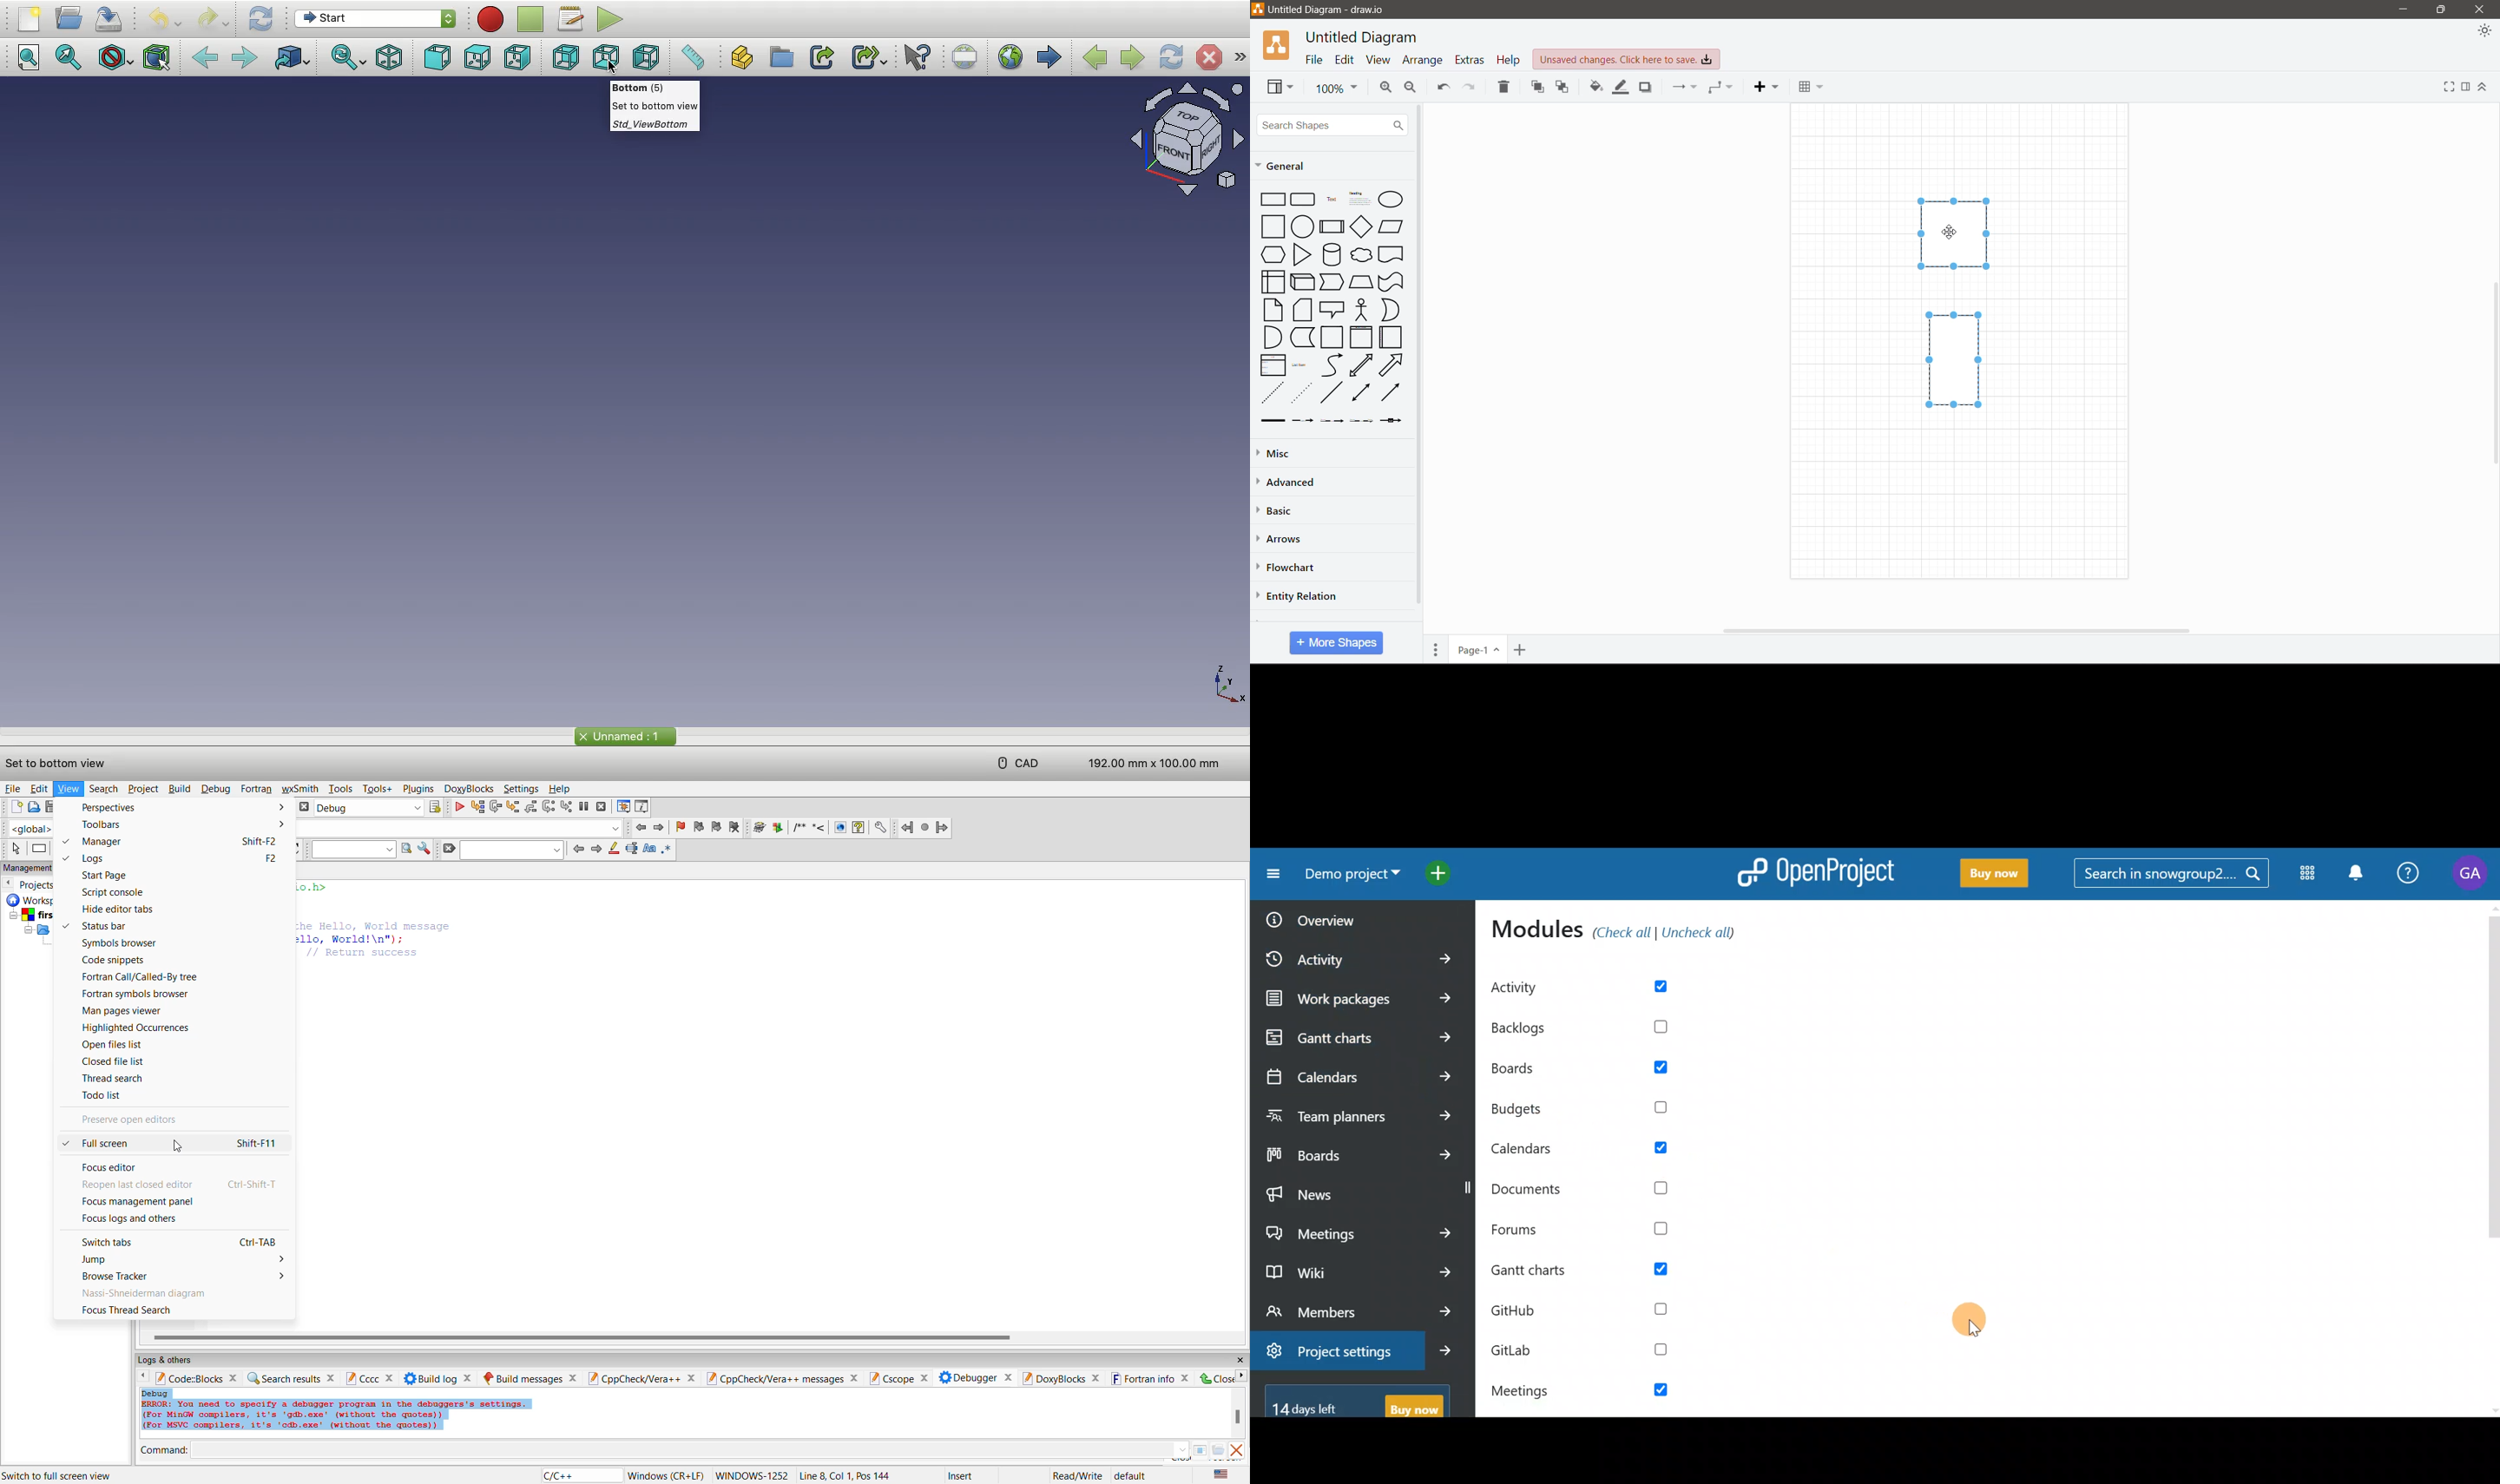  I want to click on Make sub-link, so click(869, 58).